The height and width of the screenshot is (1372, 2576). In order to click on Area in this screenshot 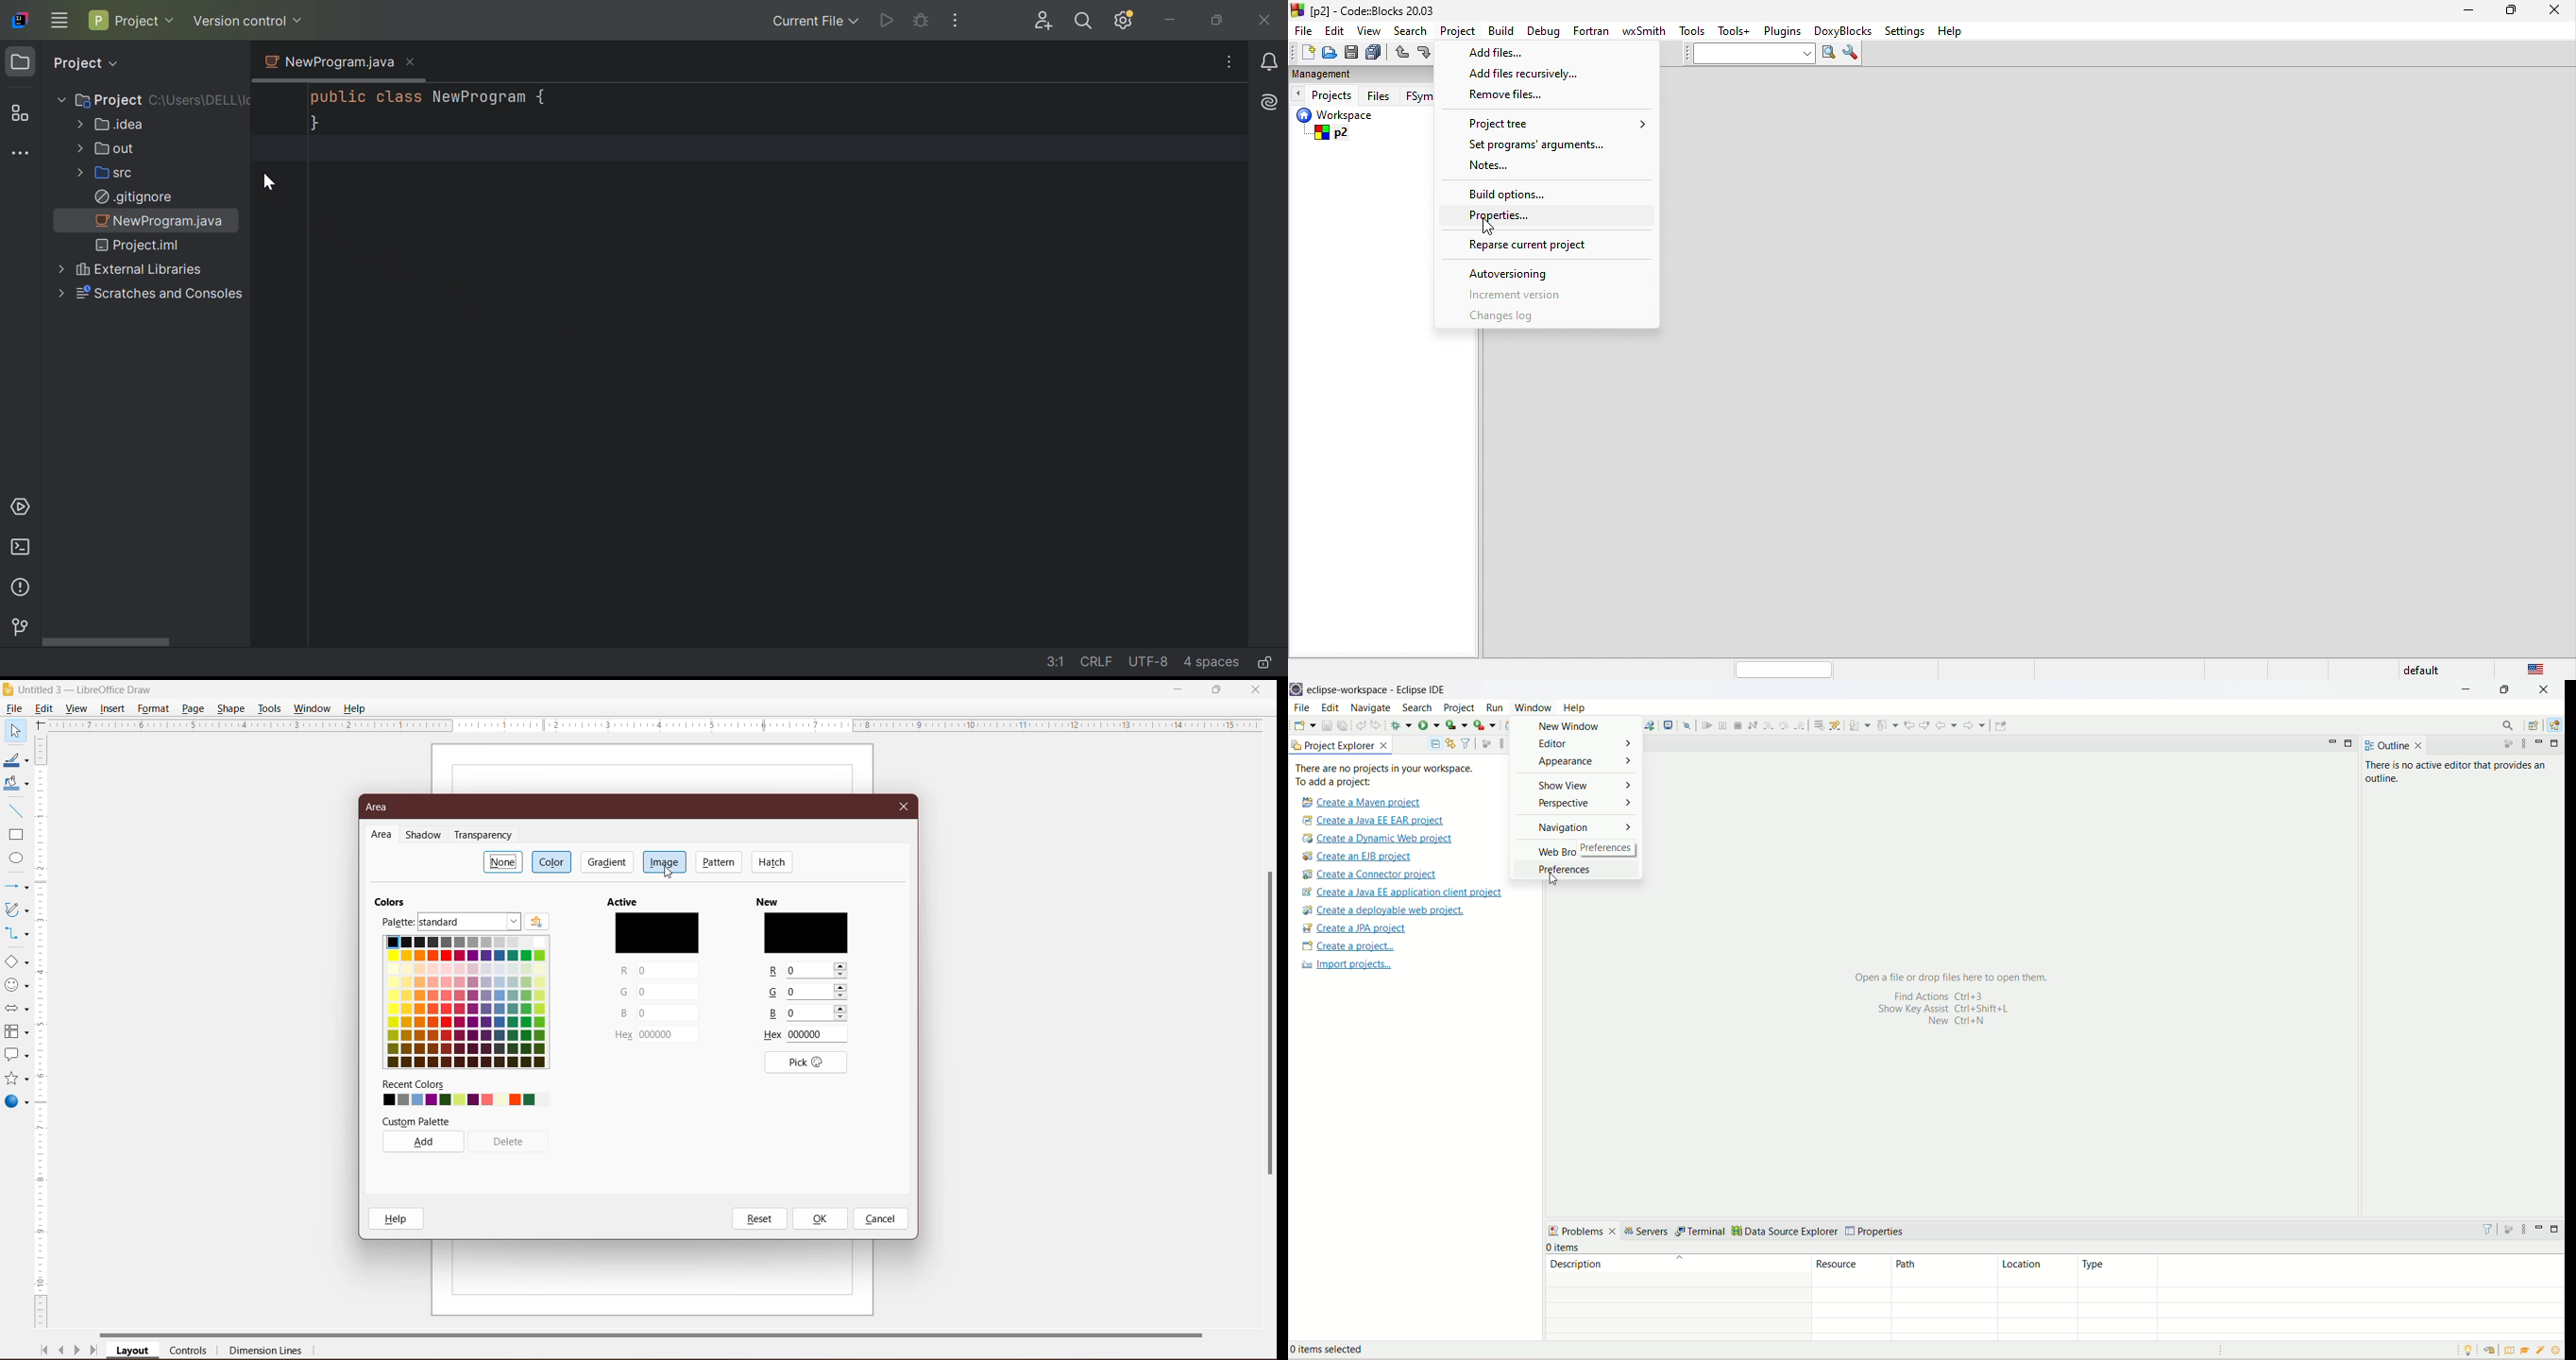, I will do `click(381, 807)`.